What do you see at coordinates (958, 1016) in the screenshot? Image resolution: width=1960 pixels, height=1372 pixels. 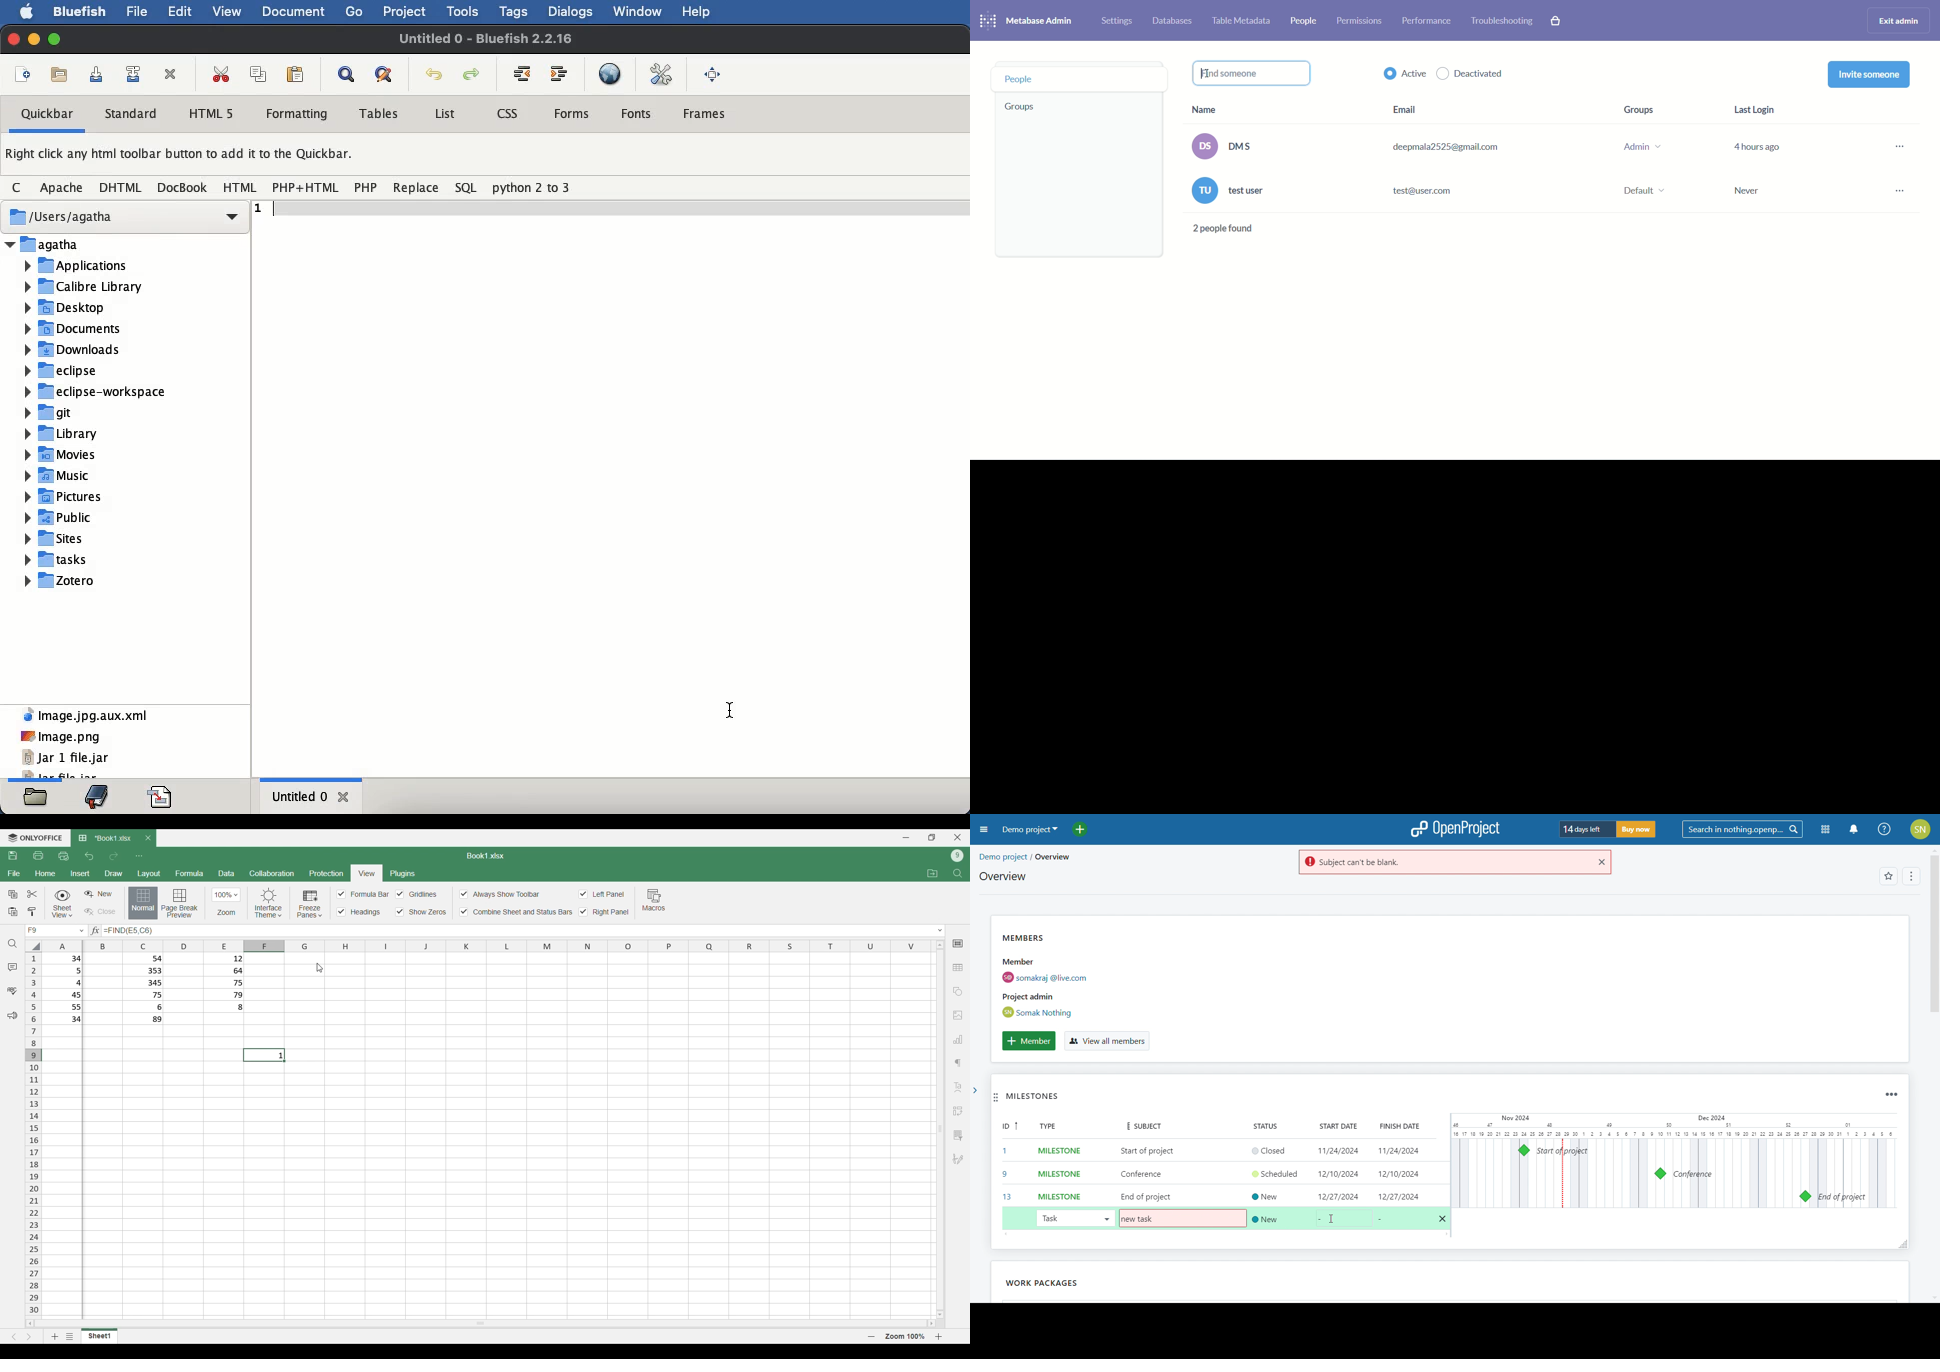 I see `Add image` at bounding box center [958, 1016].